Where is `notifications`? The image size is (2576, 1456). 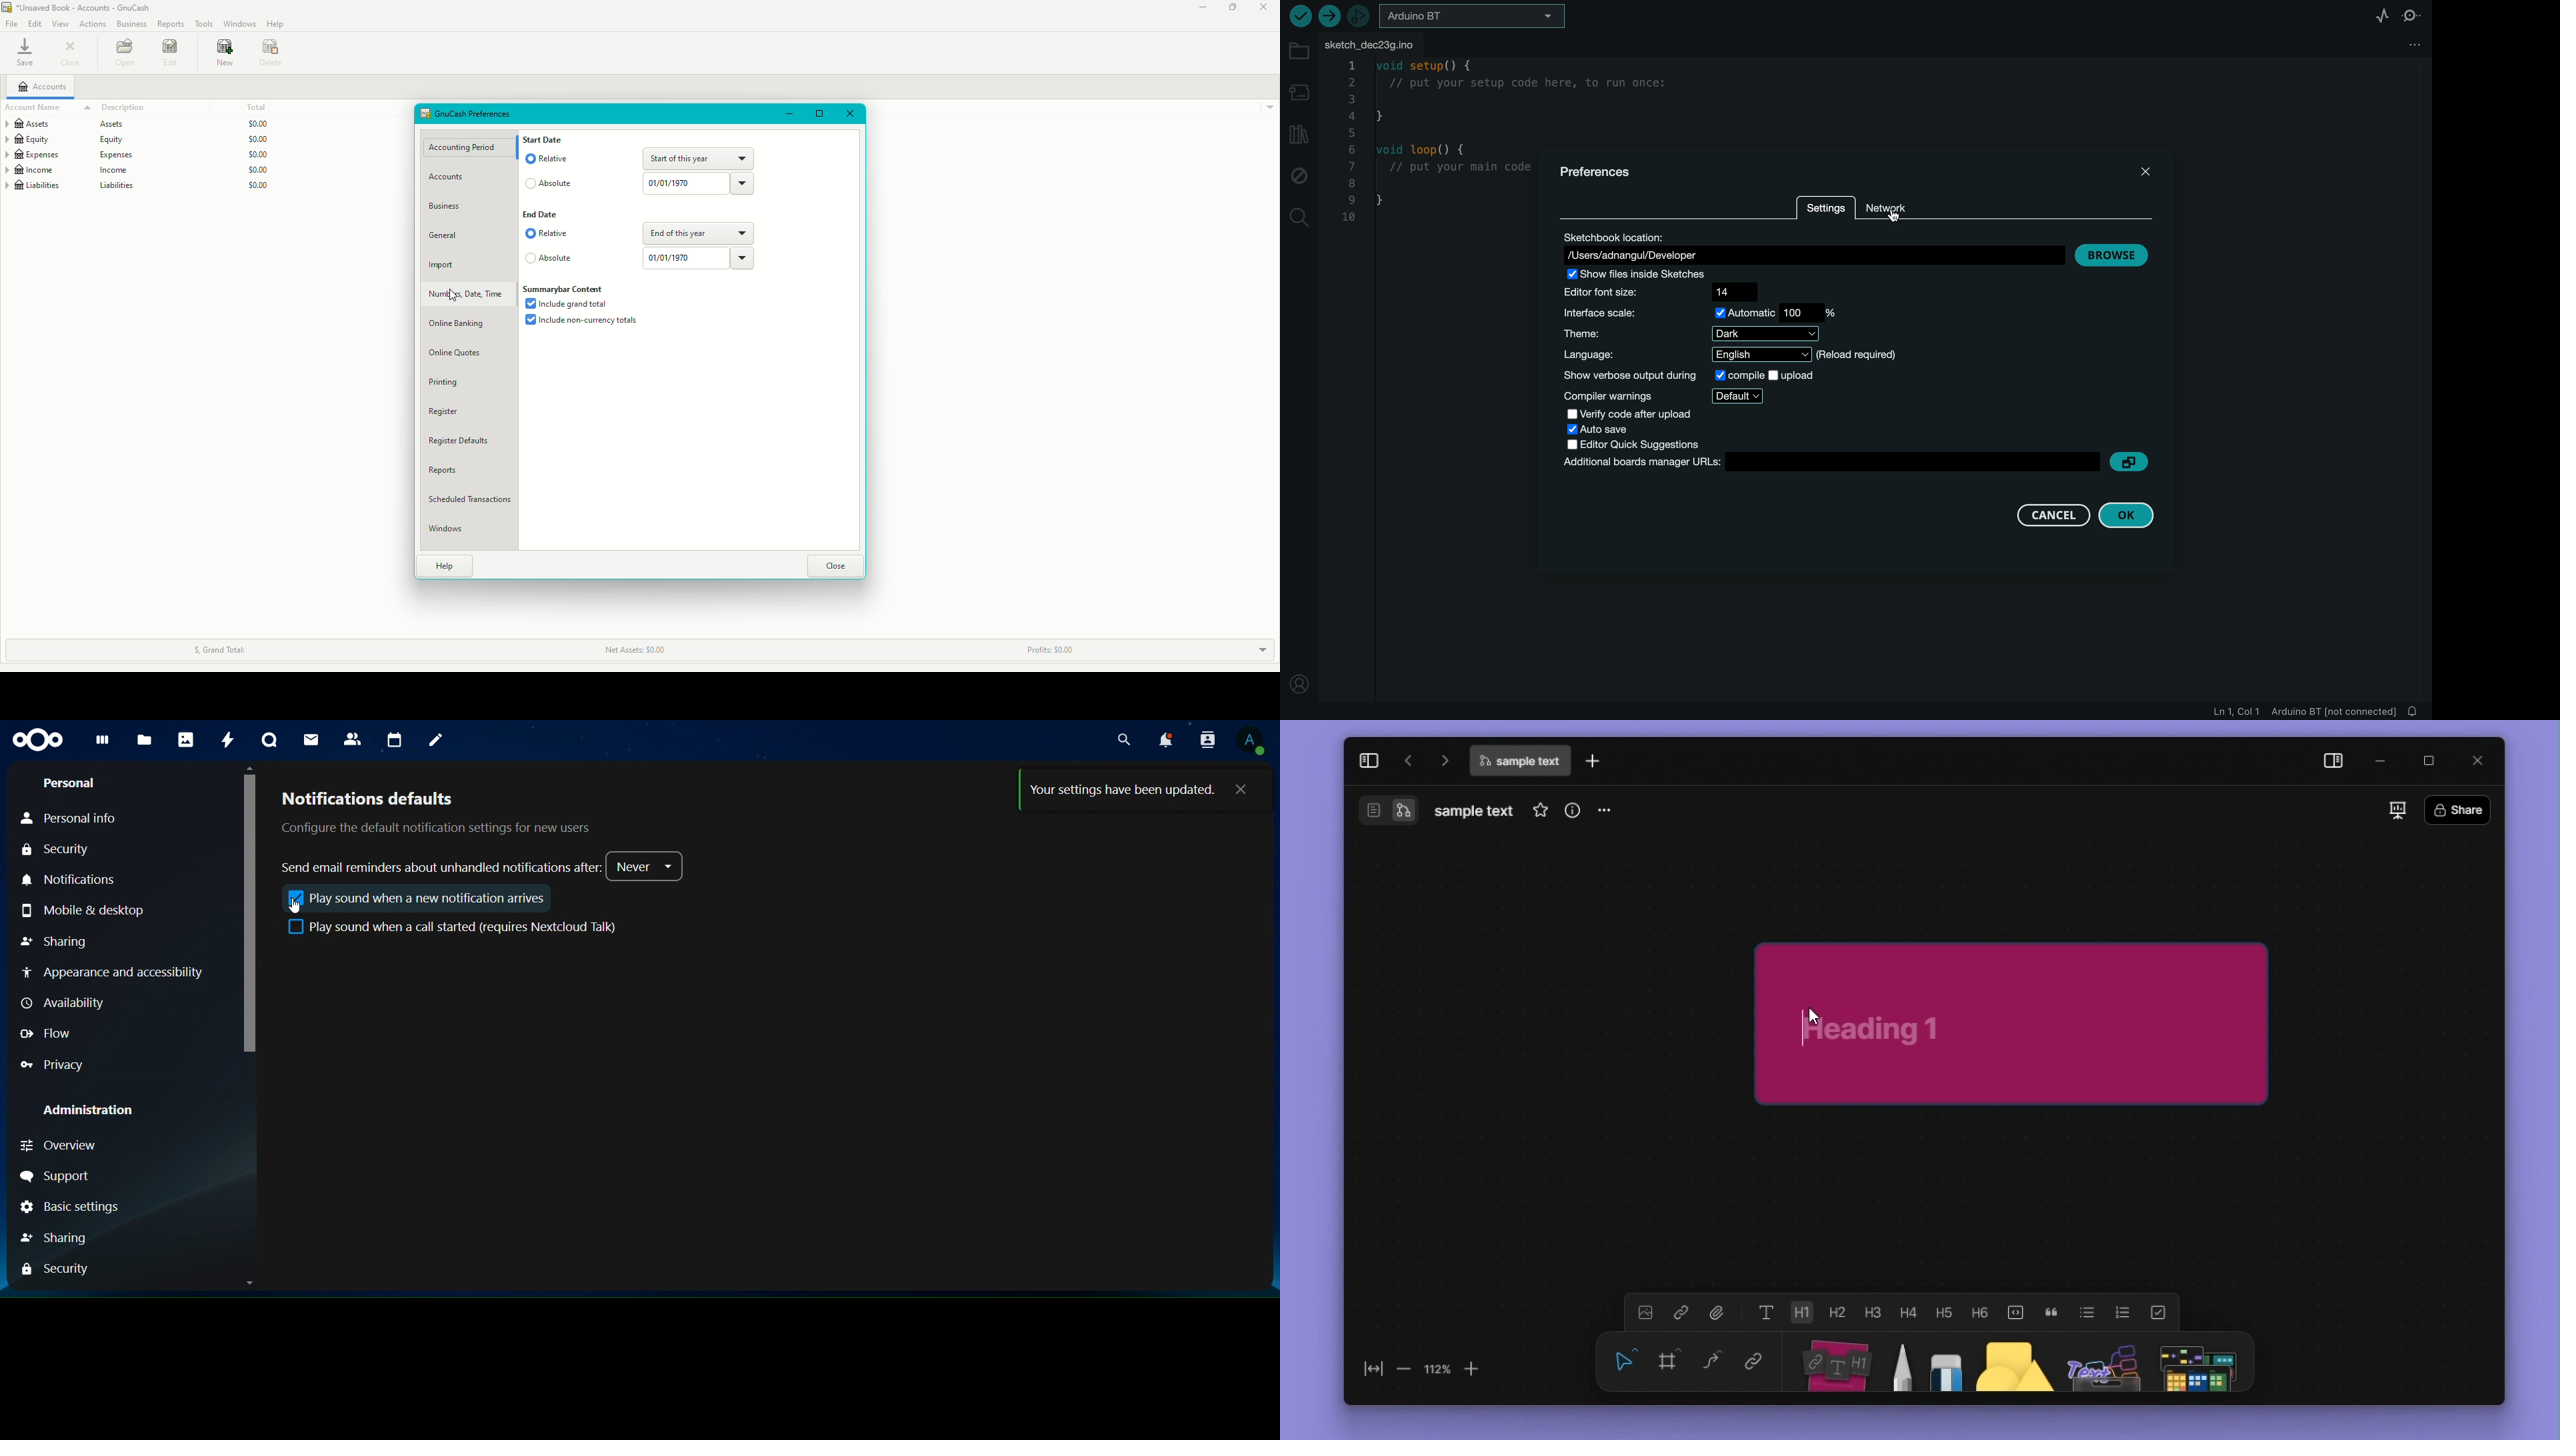 notifications is located at coordinates (1163, 739).